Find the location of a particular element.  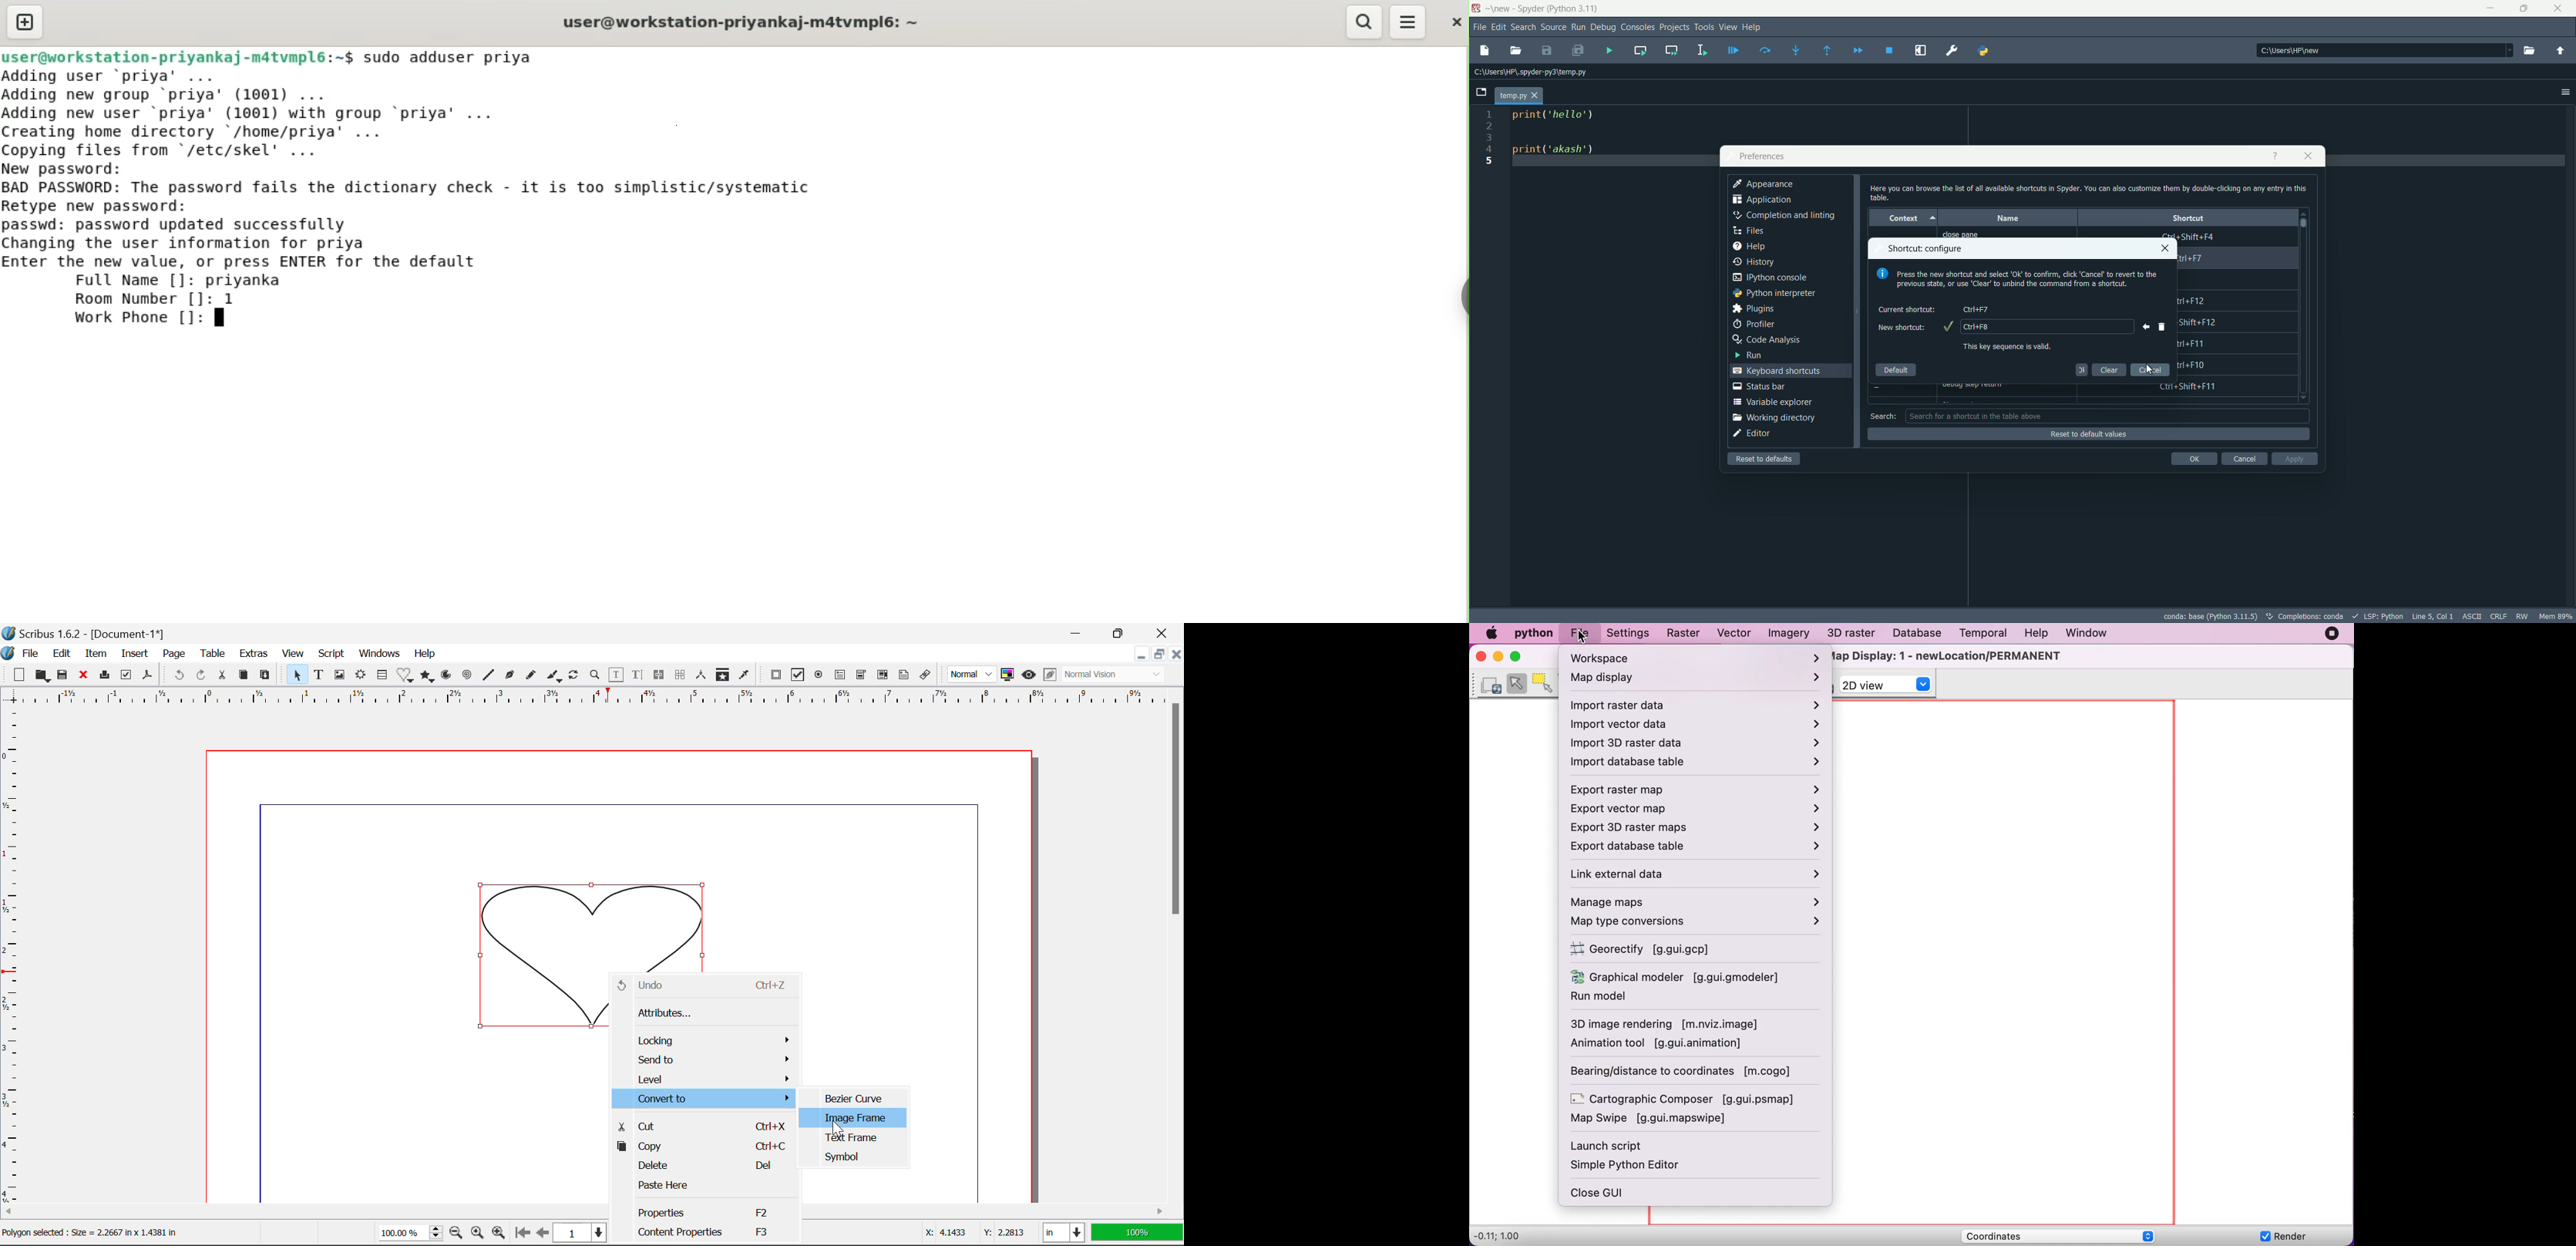

Arcs is located at coordinates (445, 675).